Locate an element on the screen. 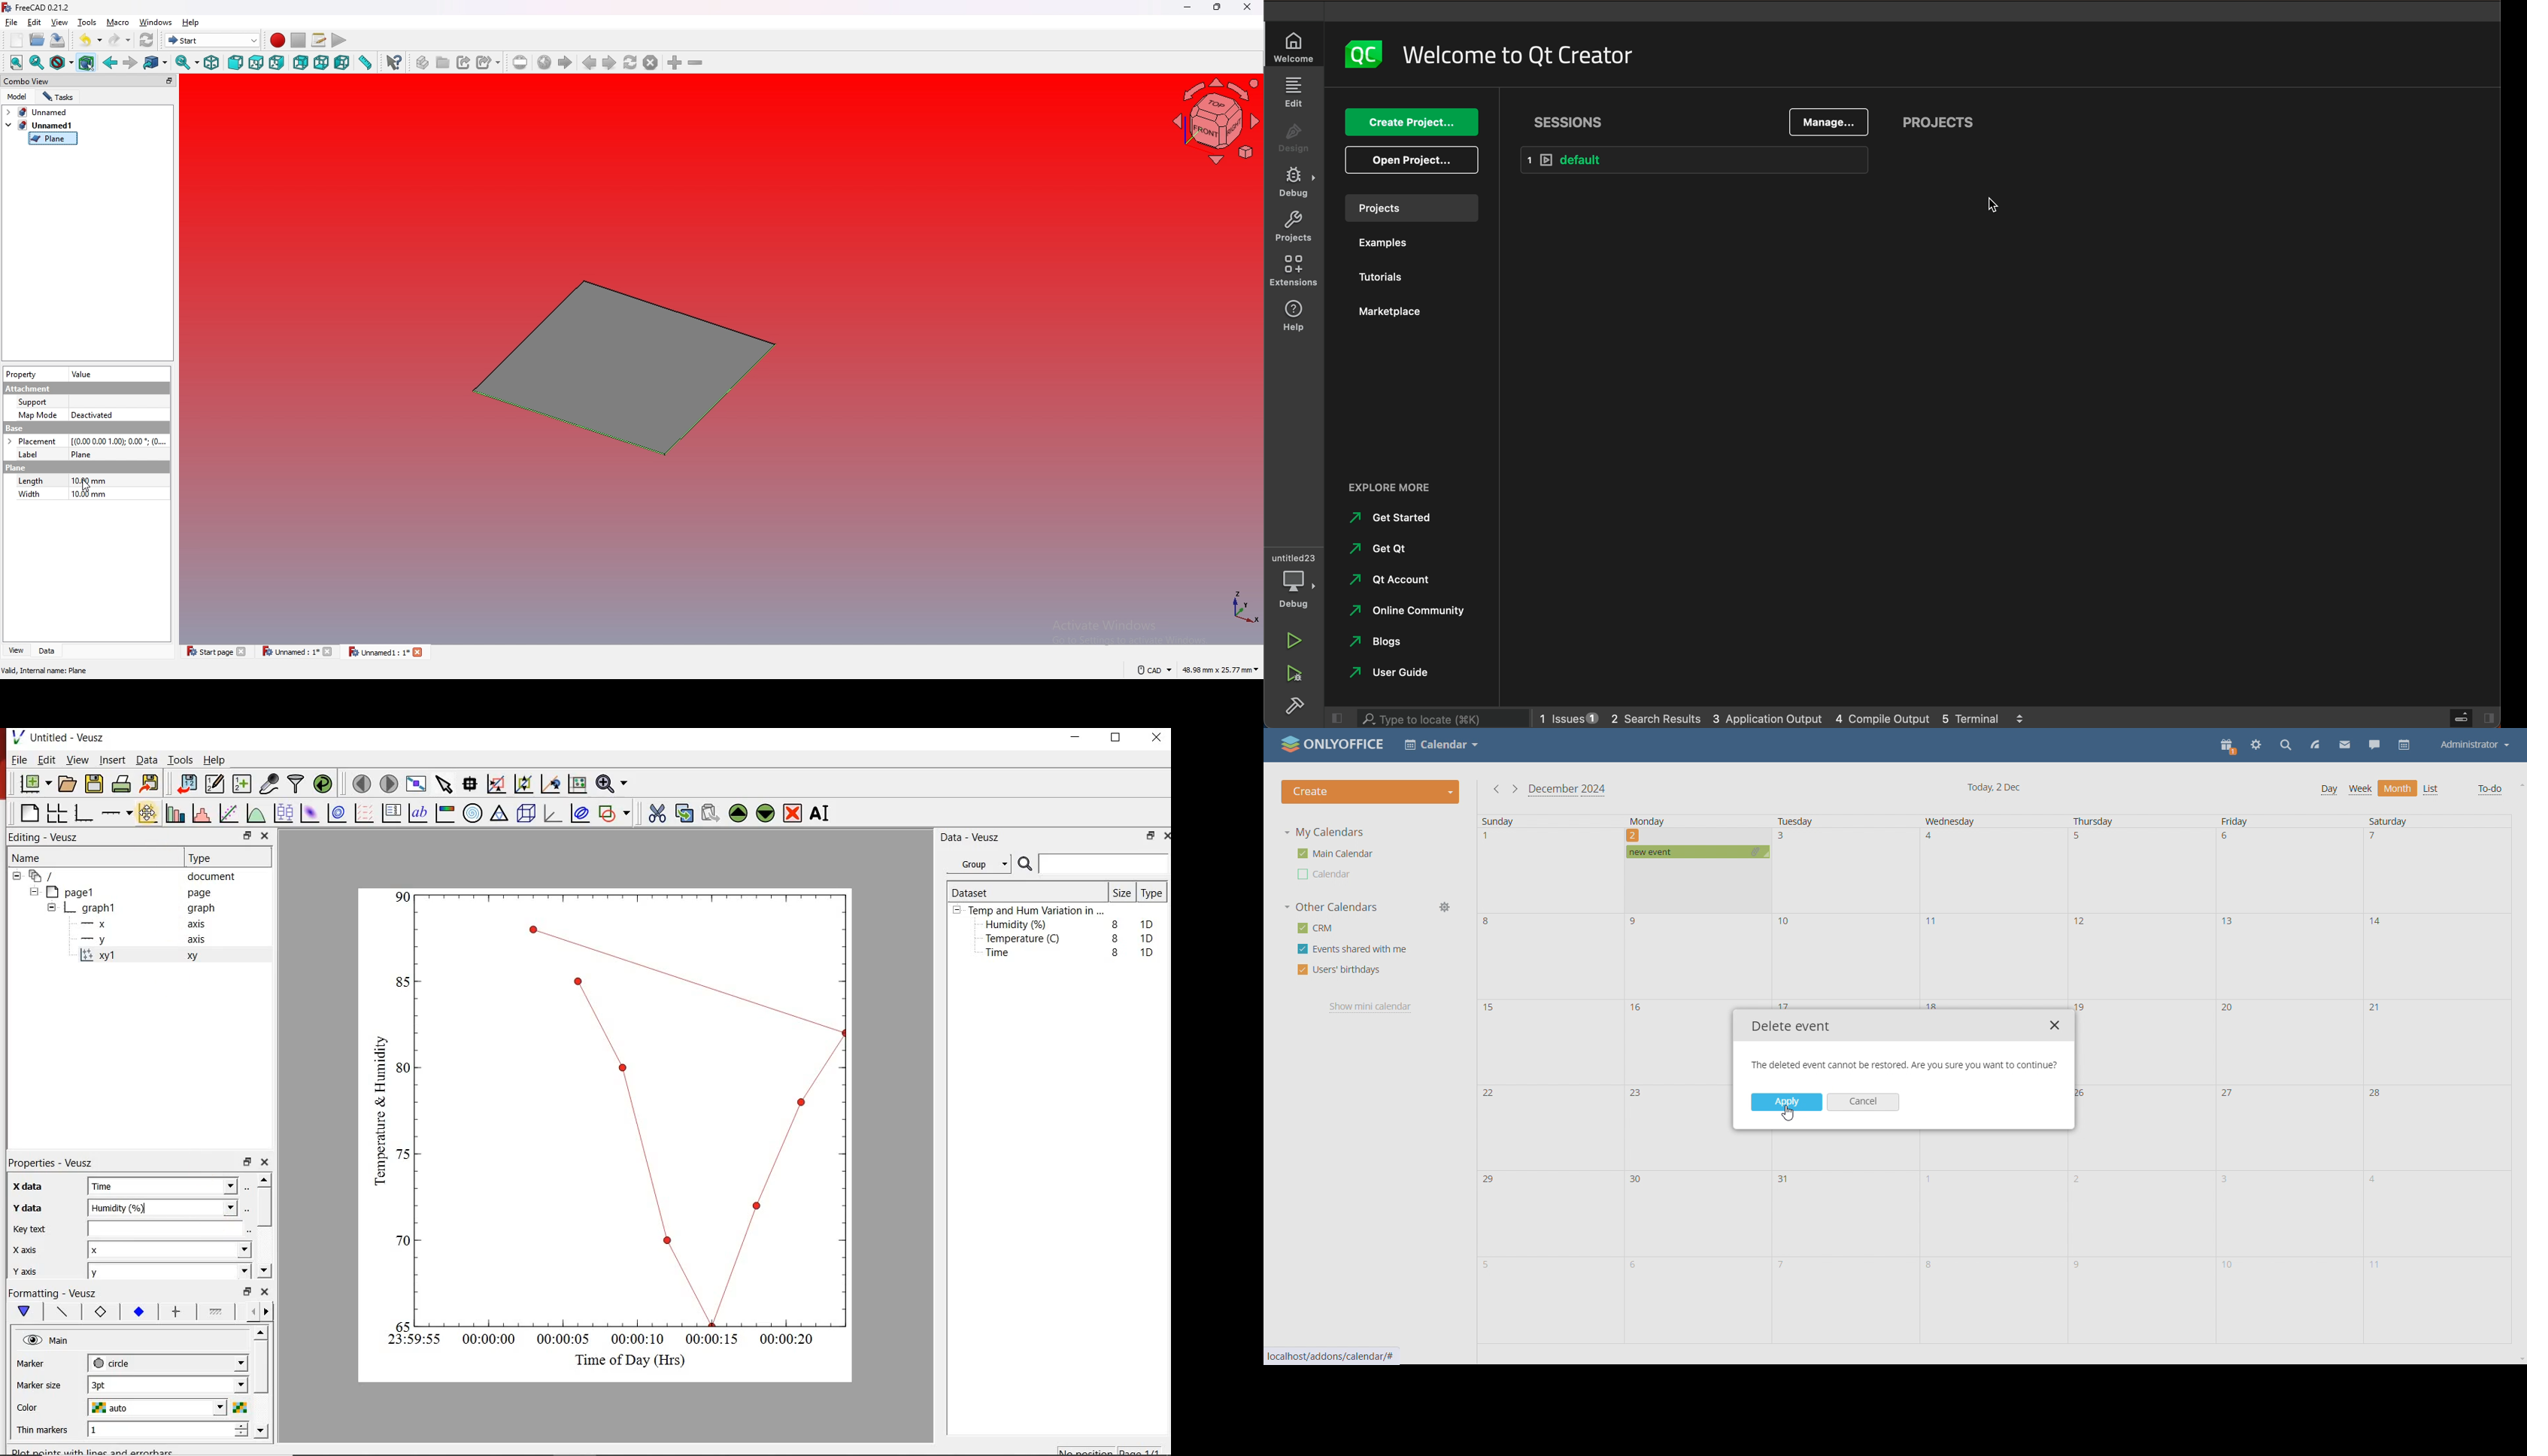 This screenshot has height=1456, width=2548. 2 is located at coordinates (1633, 835).